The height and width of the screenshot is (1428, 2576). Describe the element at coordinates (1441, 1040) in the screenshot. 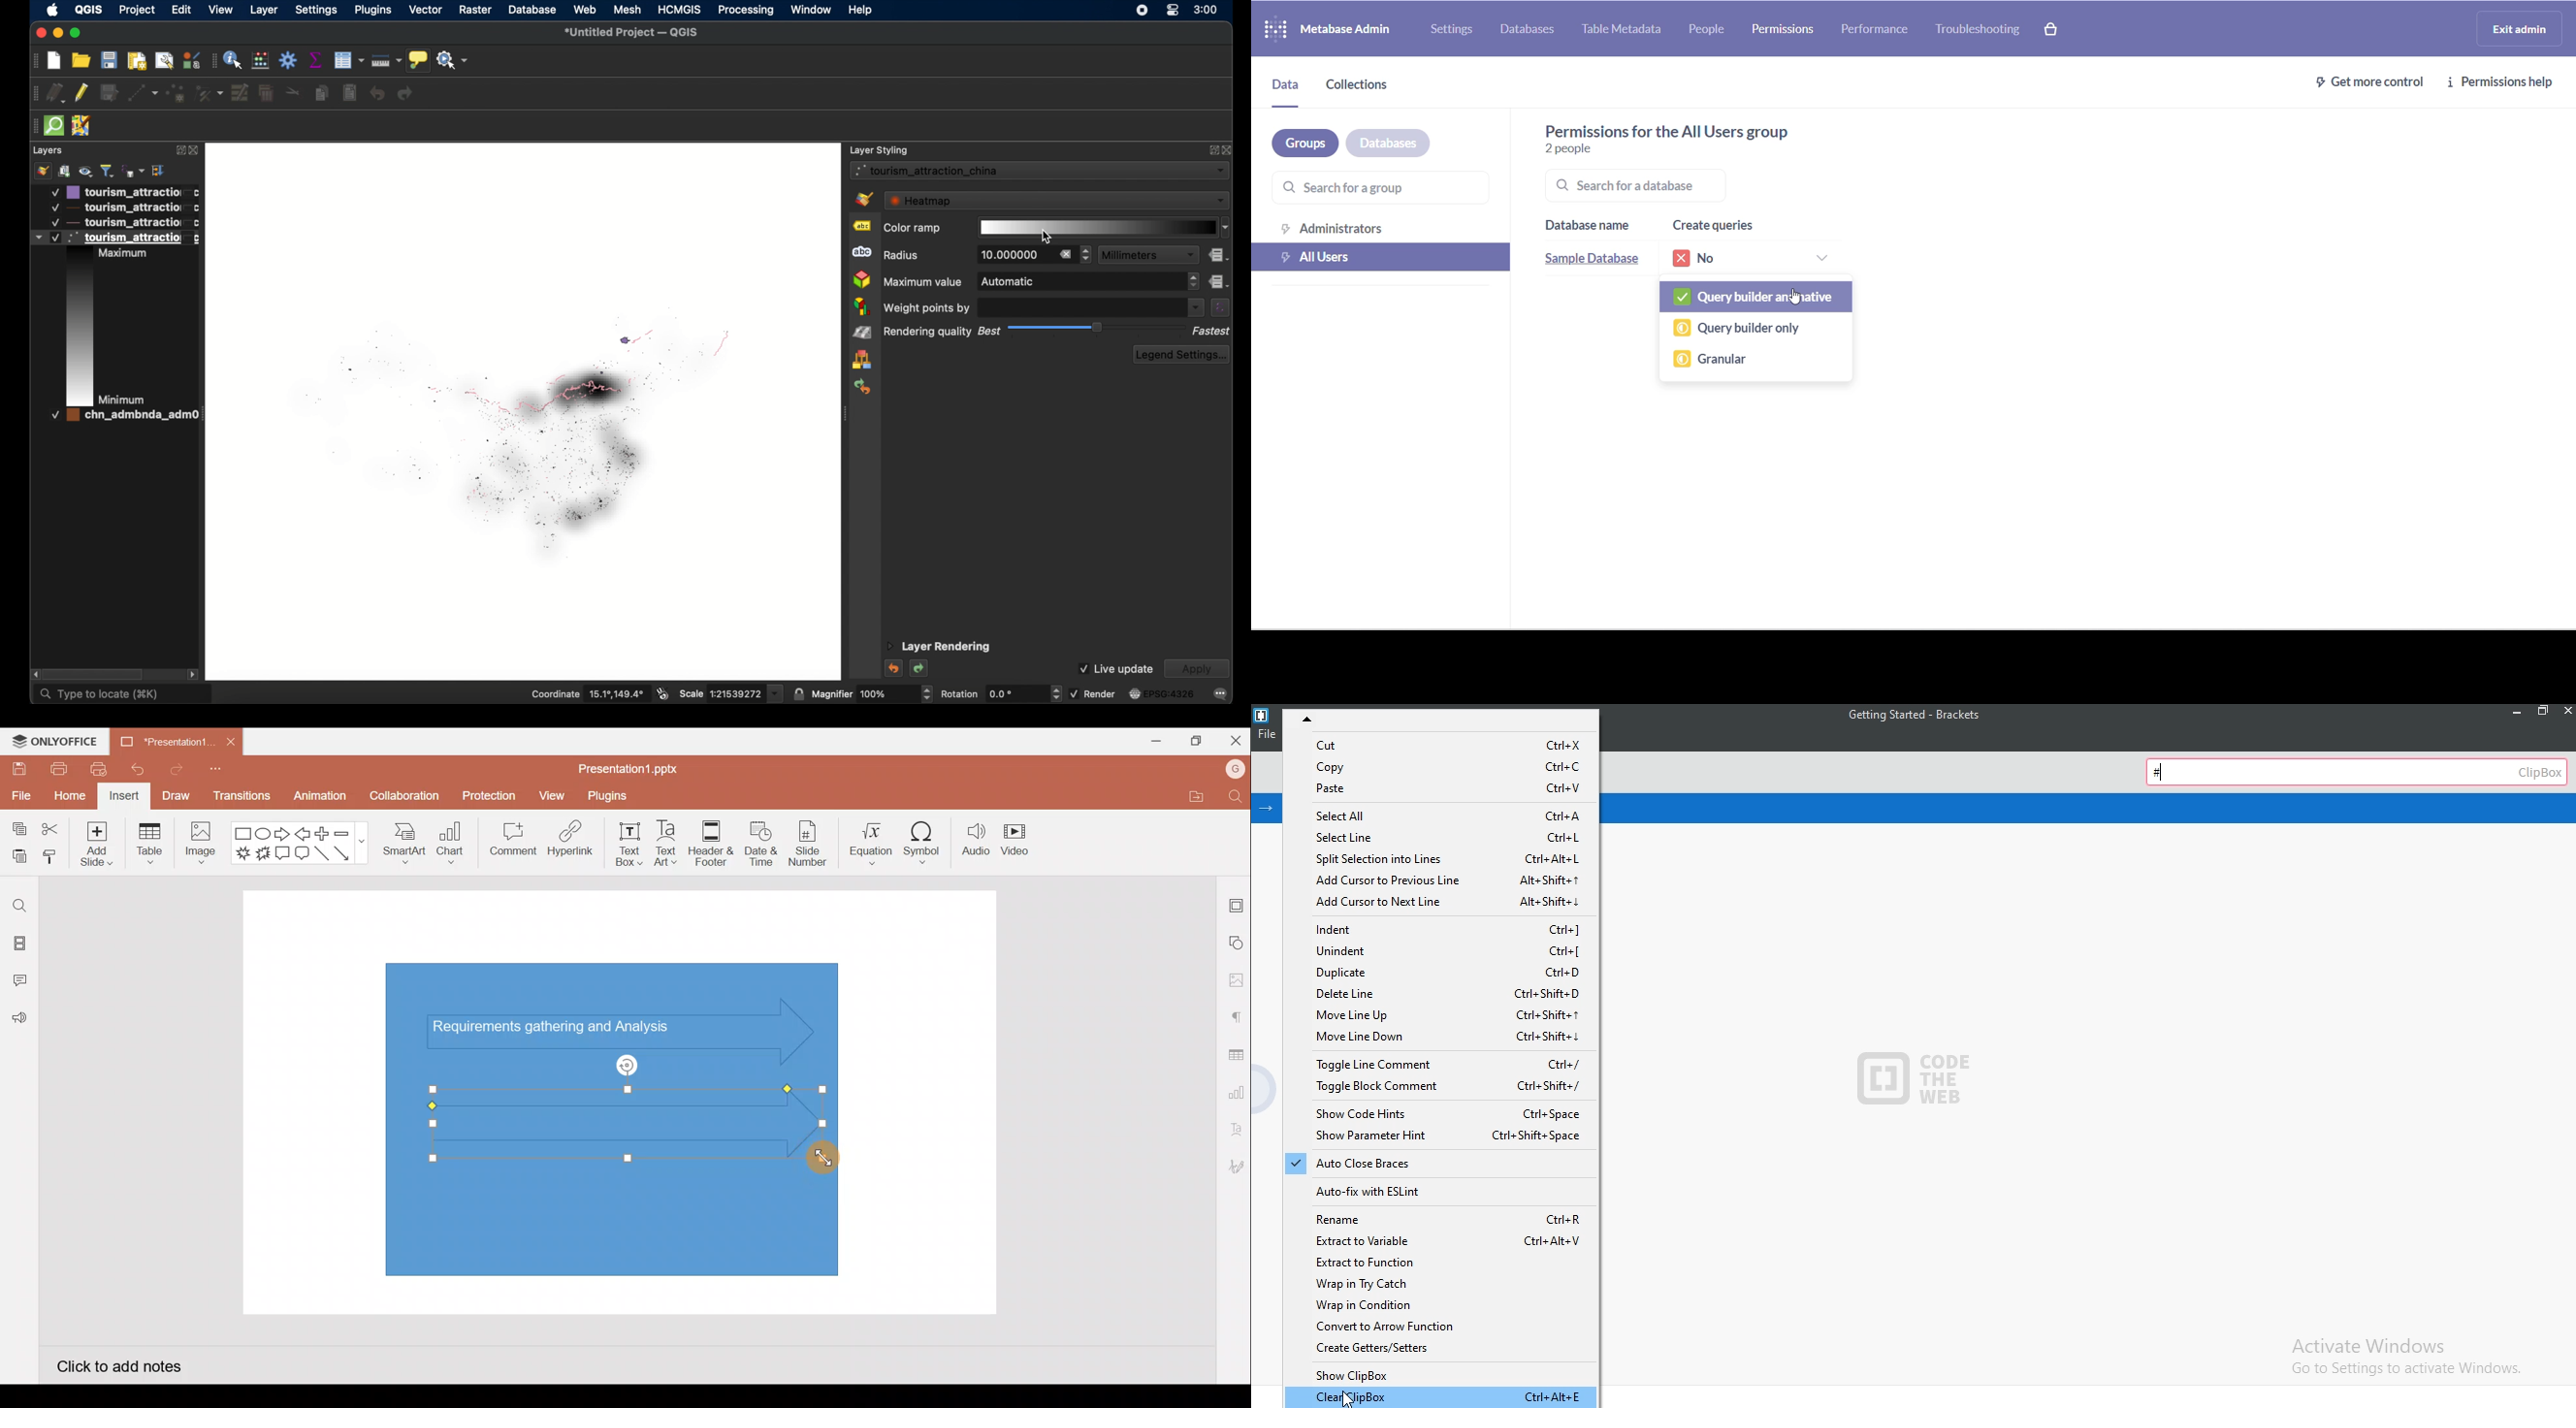

I see `Move Lines Down` at that location.